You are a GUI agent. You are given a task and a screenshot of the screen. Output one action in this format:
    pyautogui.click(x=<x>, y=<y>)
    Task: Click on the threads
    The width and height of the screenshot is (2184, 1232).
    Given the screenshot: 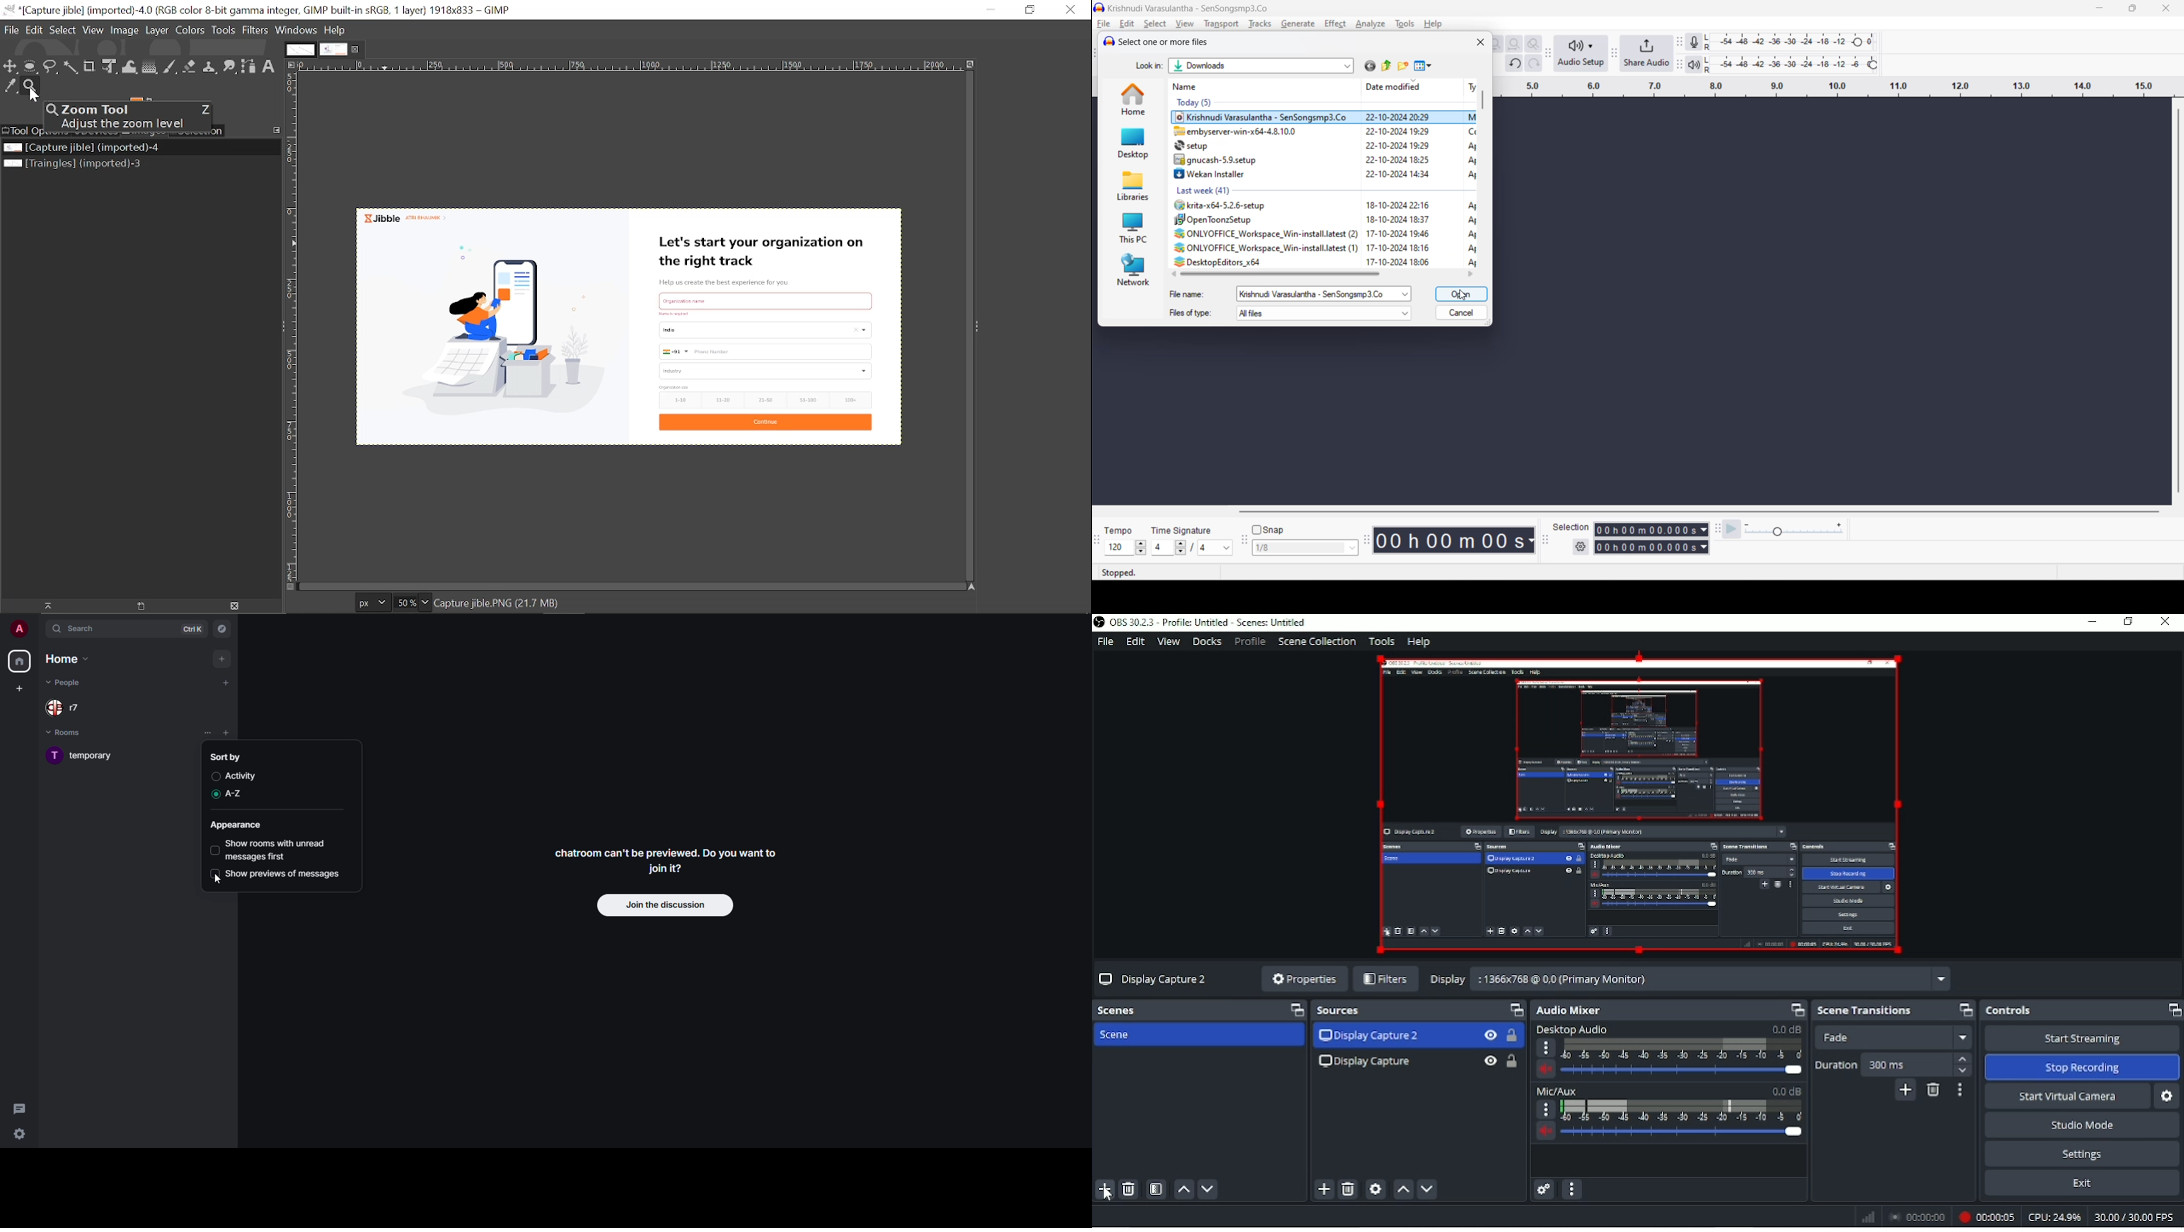 What is the action you would take?
    pyautogui.click(x=21, y=1108)
    